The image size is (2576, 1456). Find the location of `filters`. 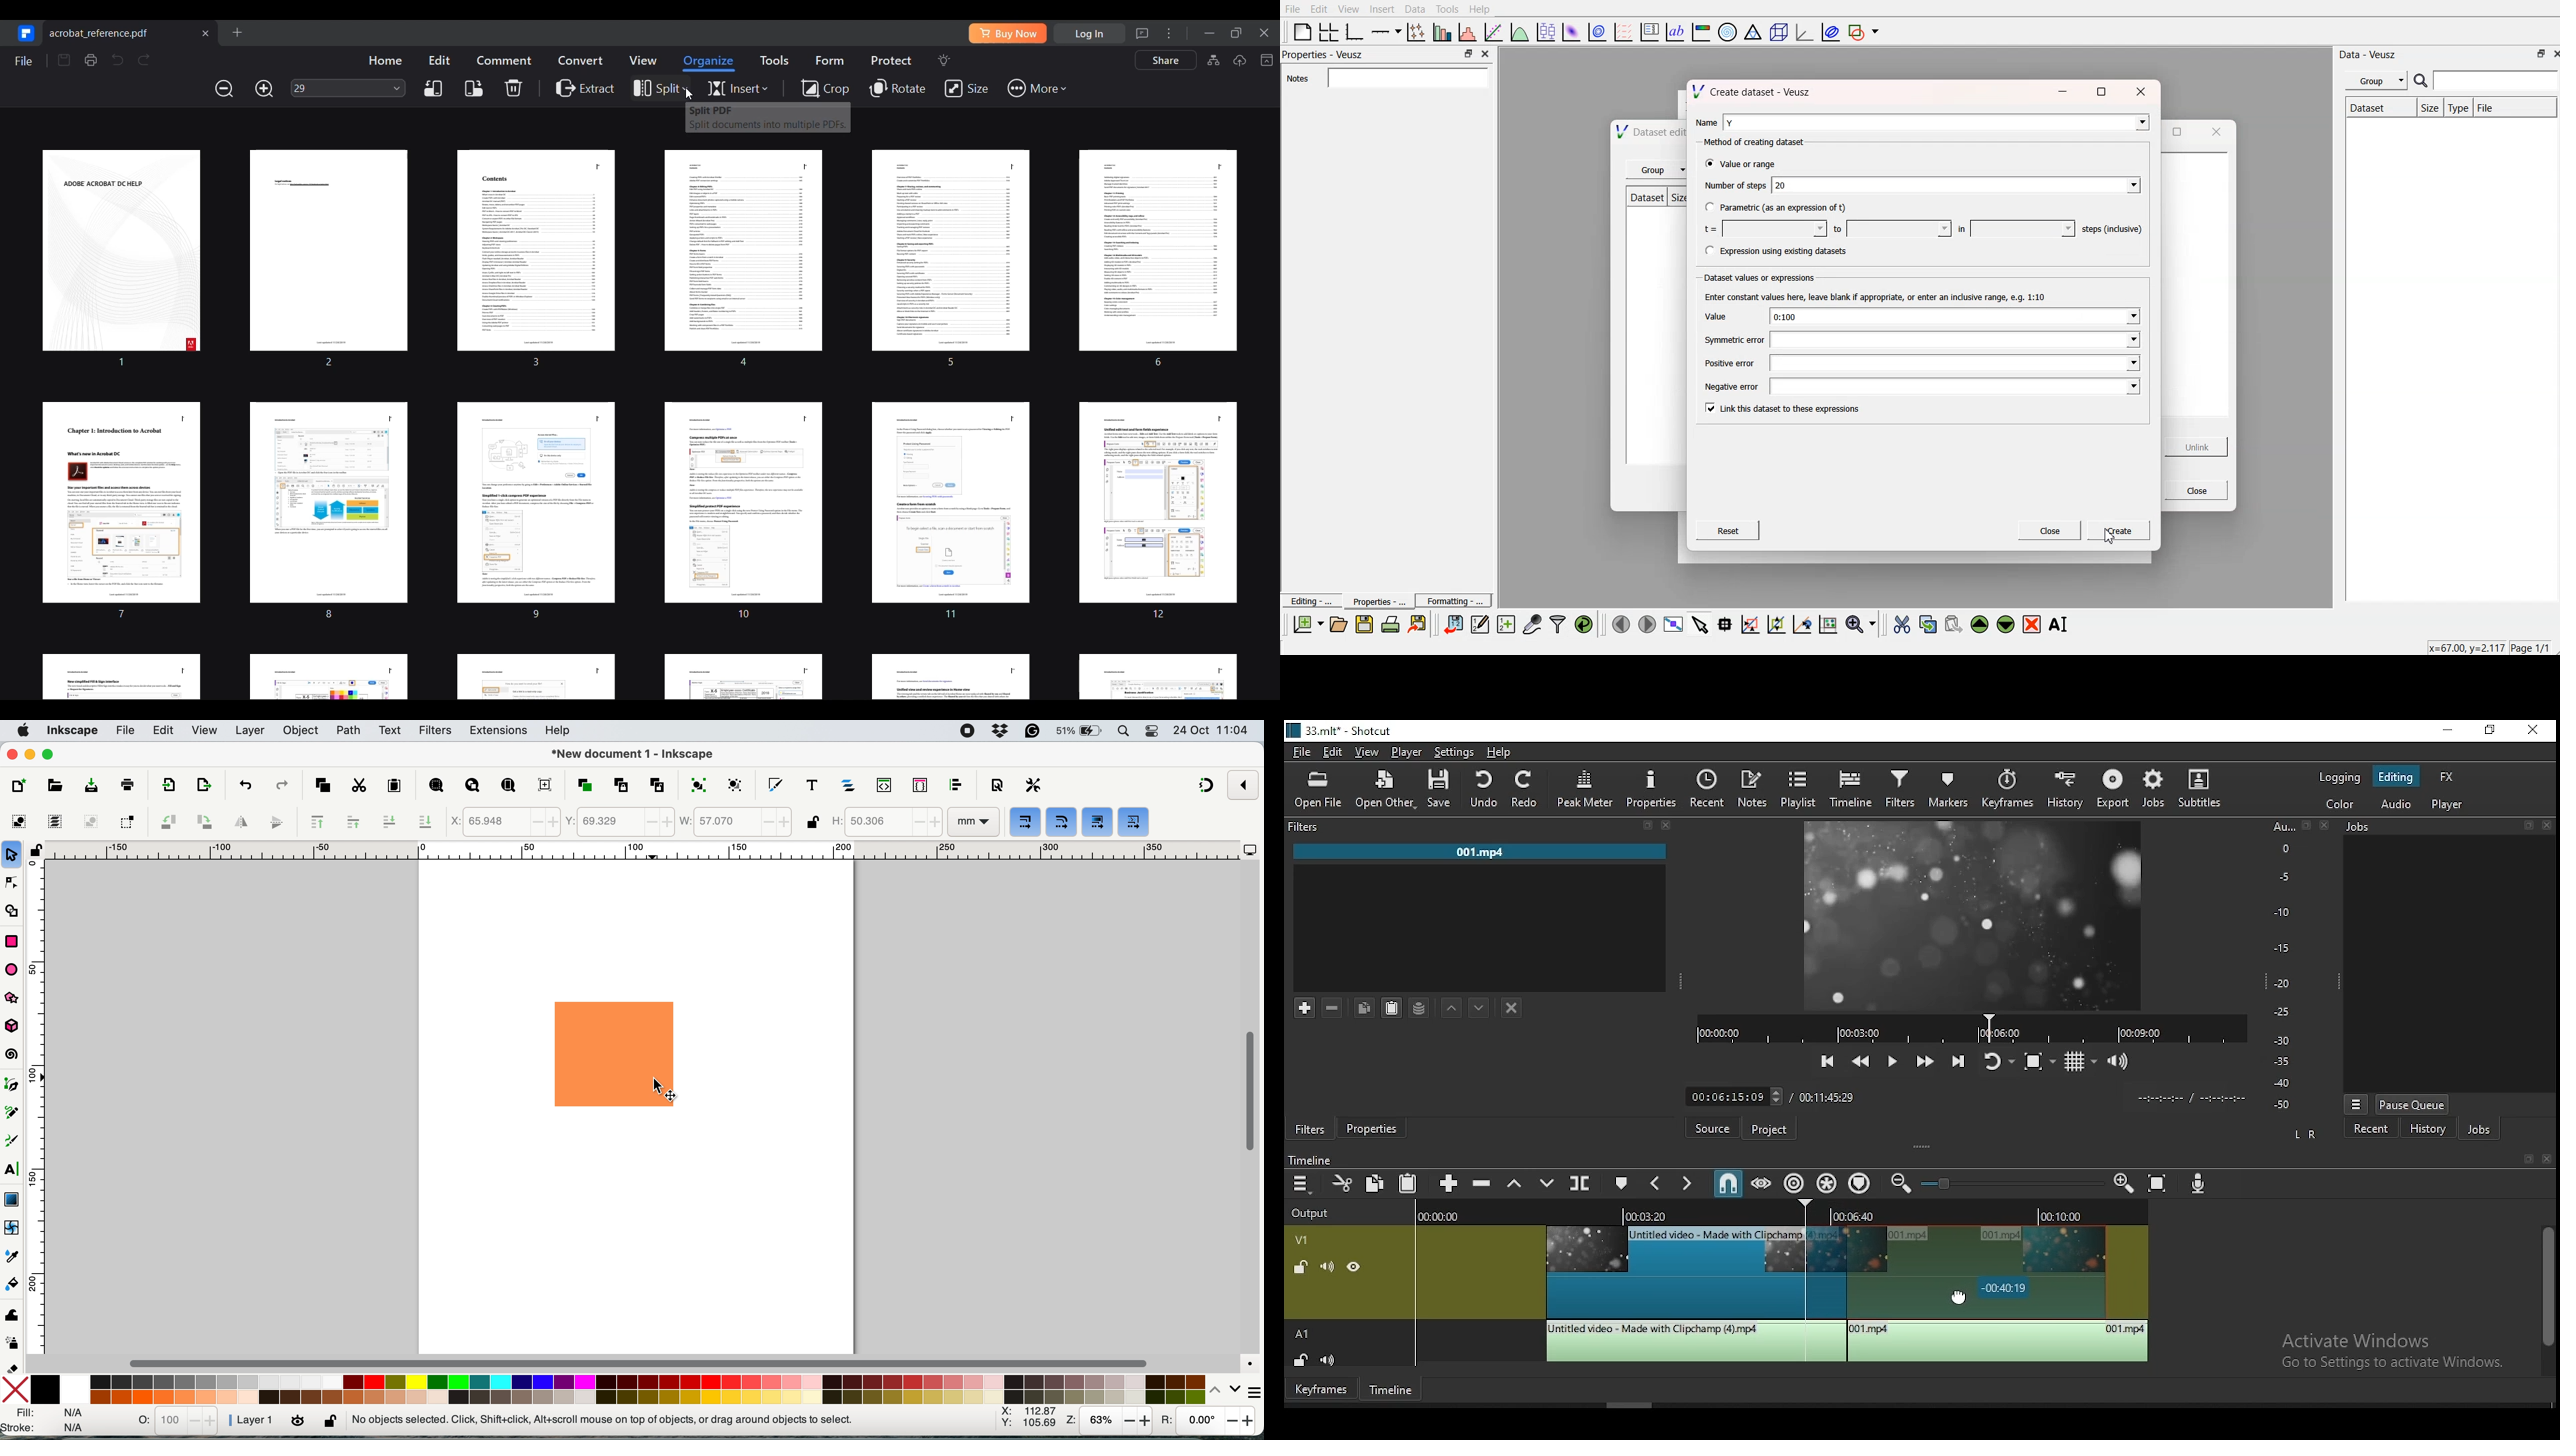

filters is located at coordinates (436, 731).